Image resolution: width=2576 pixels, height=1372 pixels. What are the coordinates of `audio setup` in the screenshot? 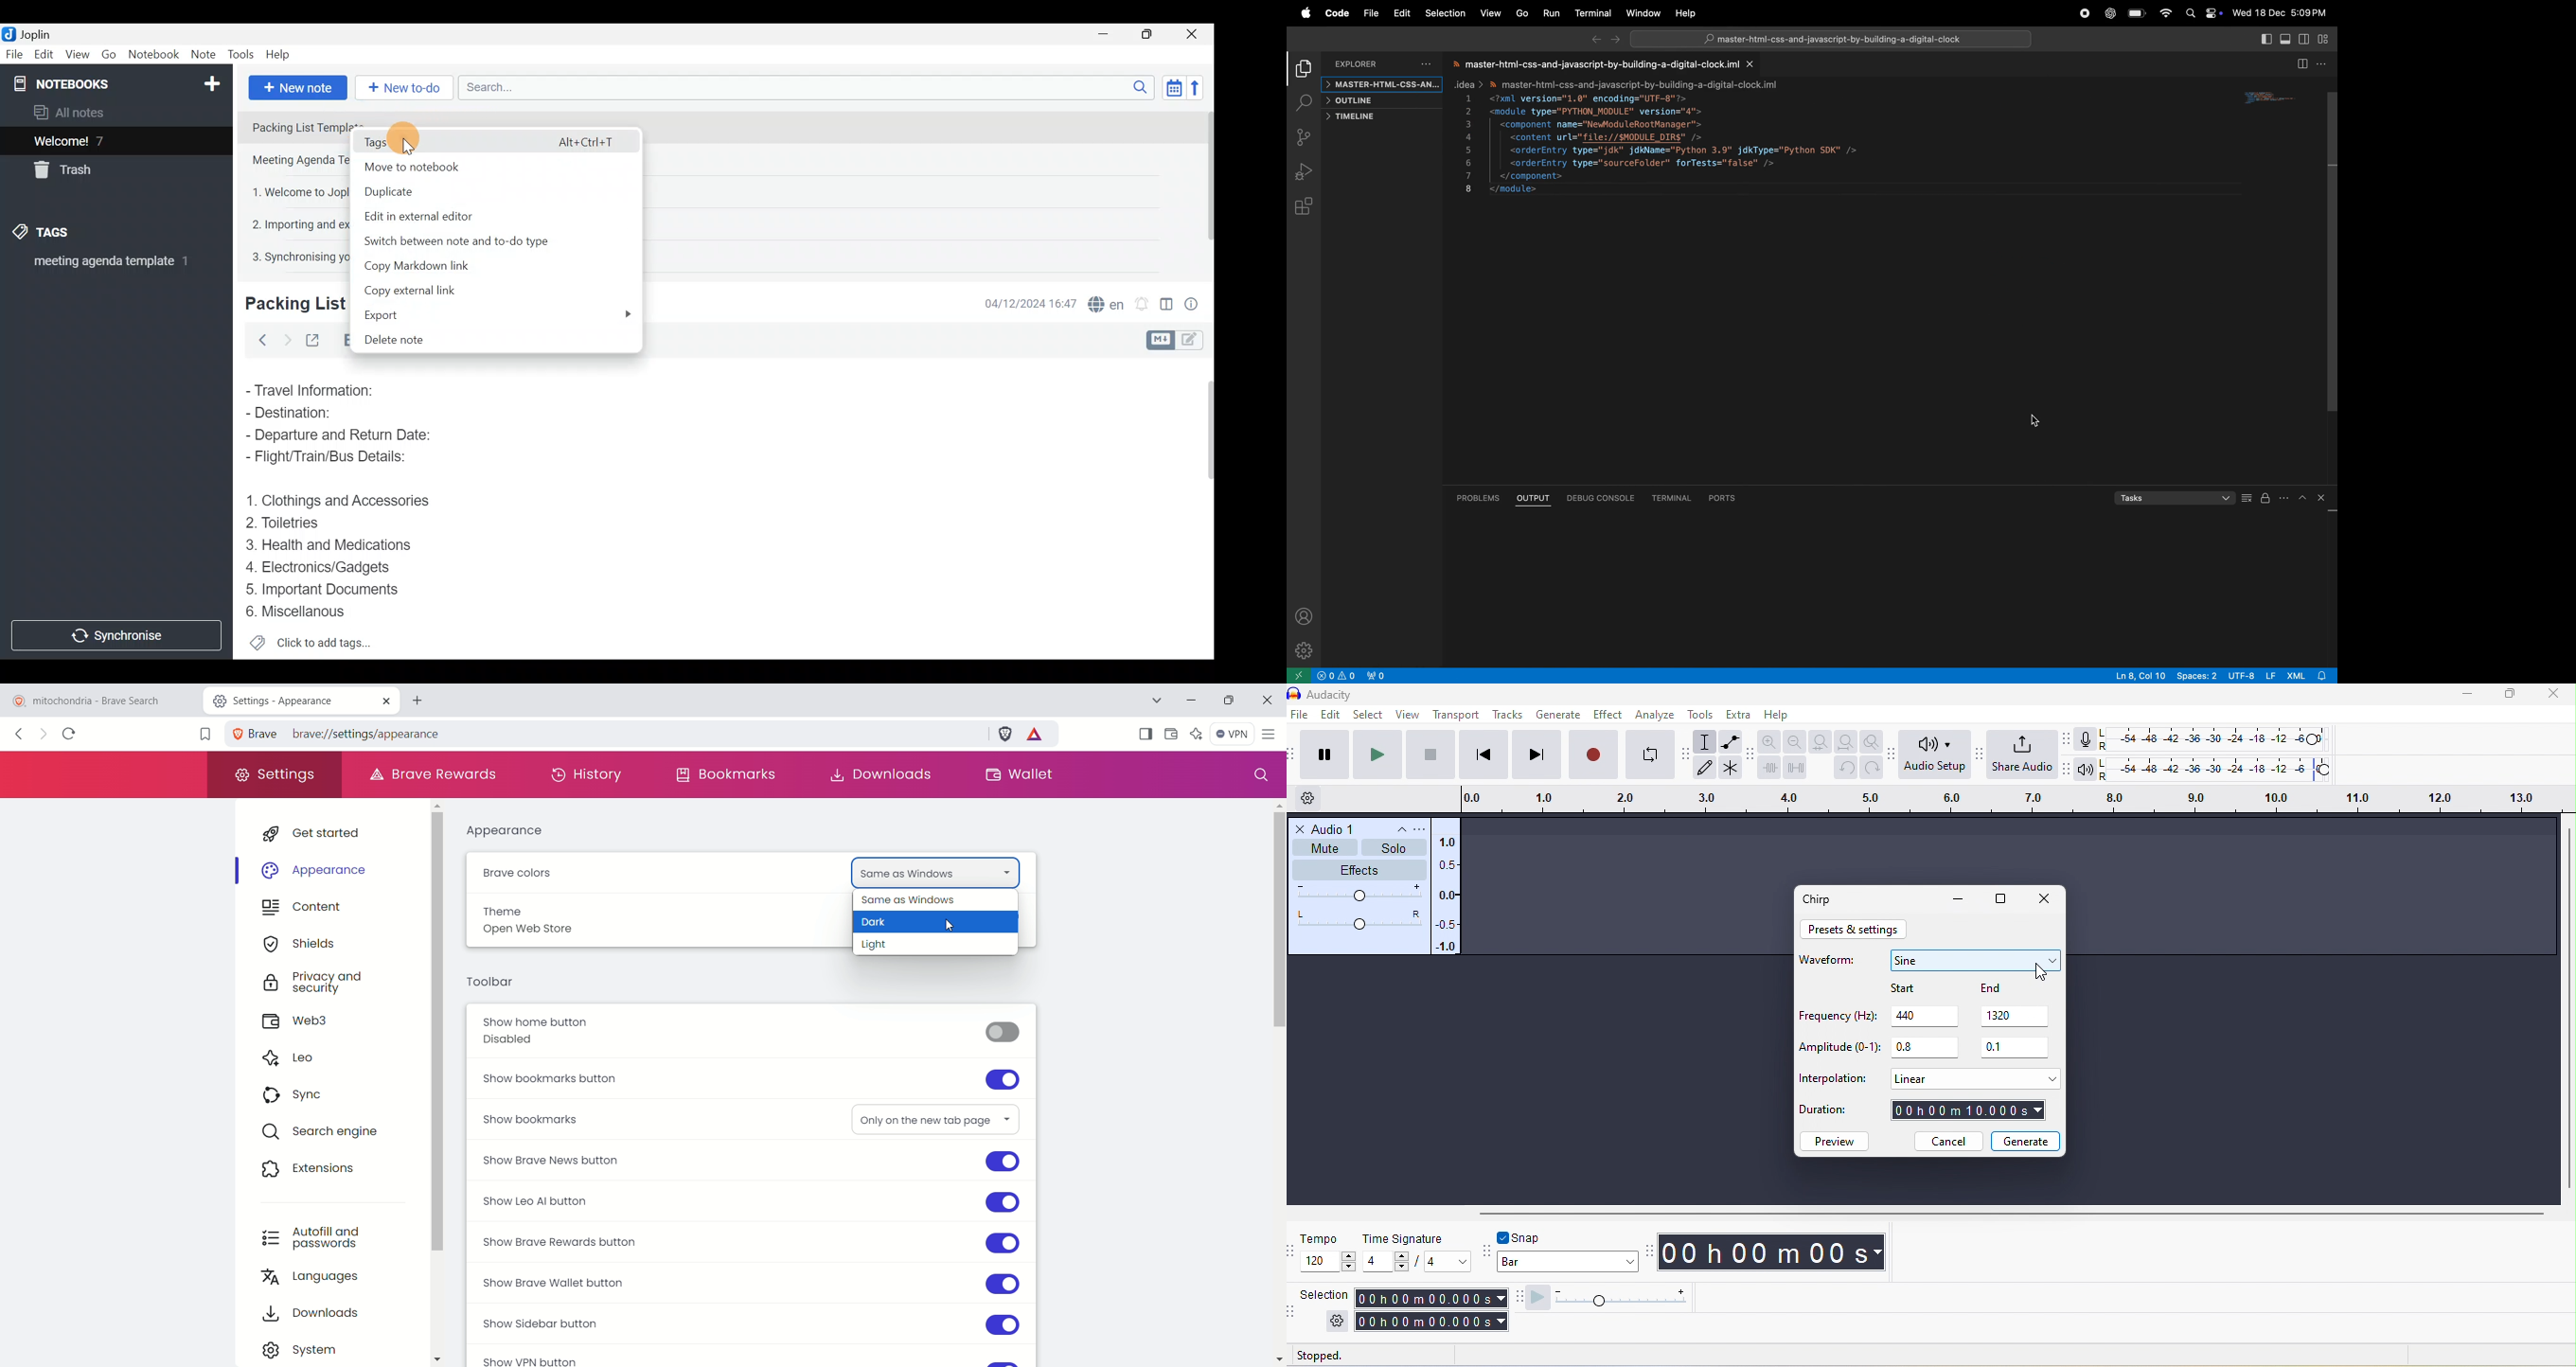 It's located at (1937, 755).